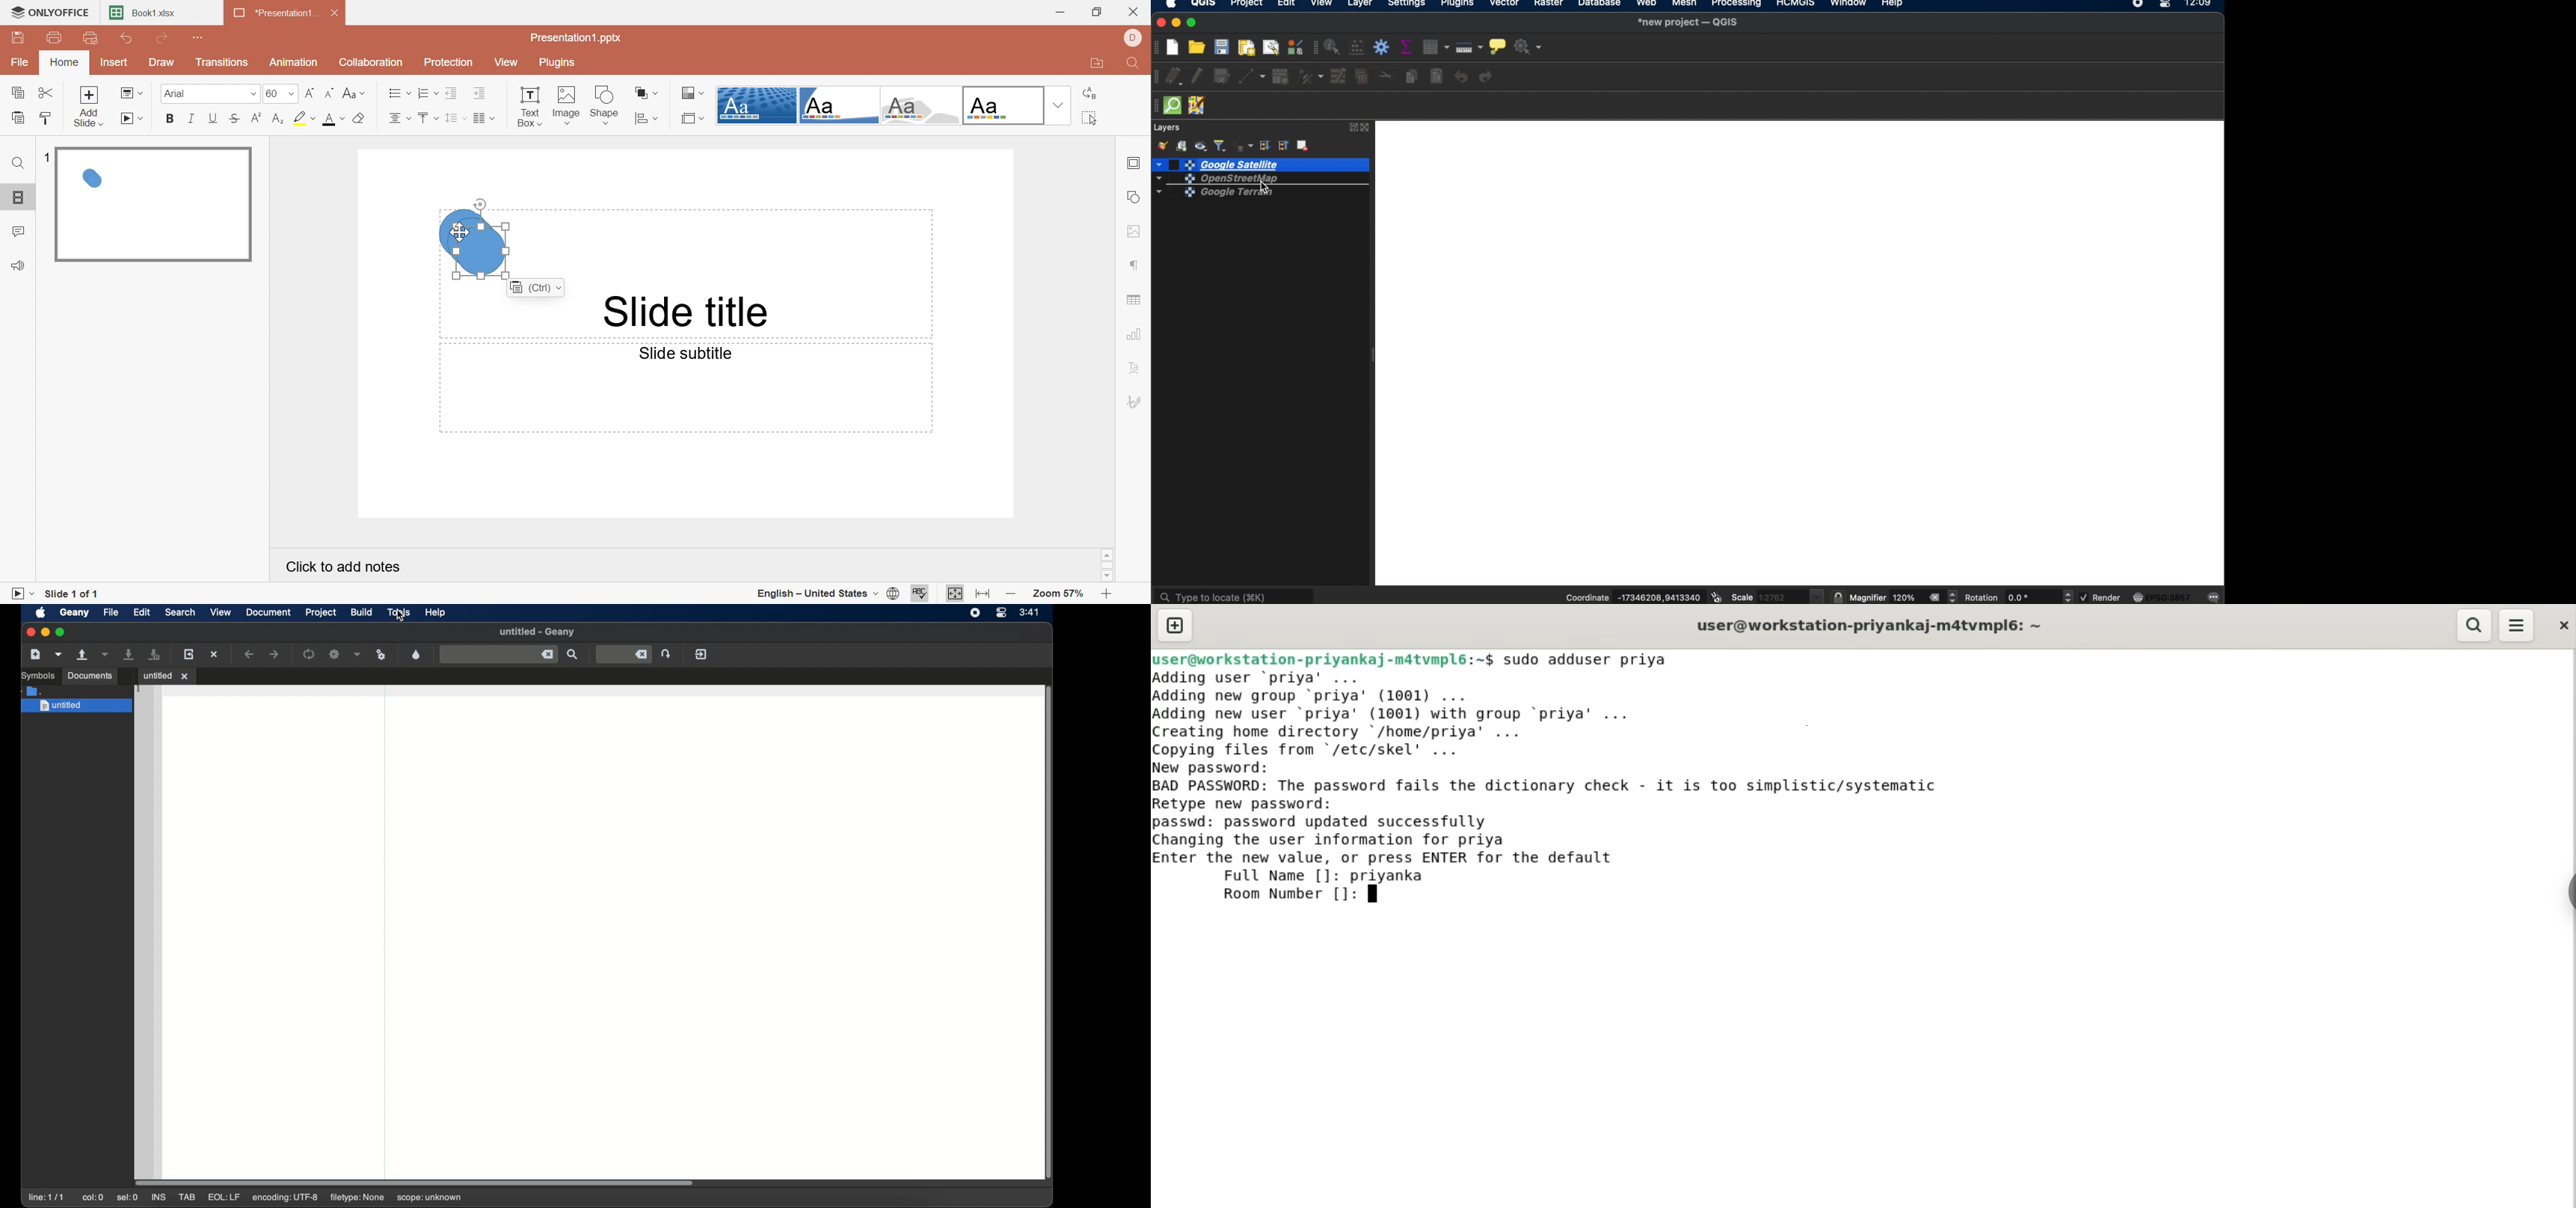  I want to click on save all open files, so click(156, 654).